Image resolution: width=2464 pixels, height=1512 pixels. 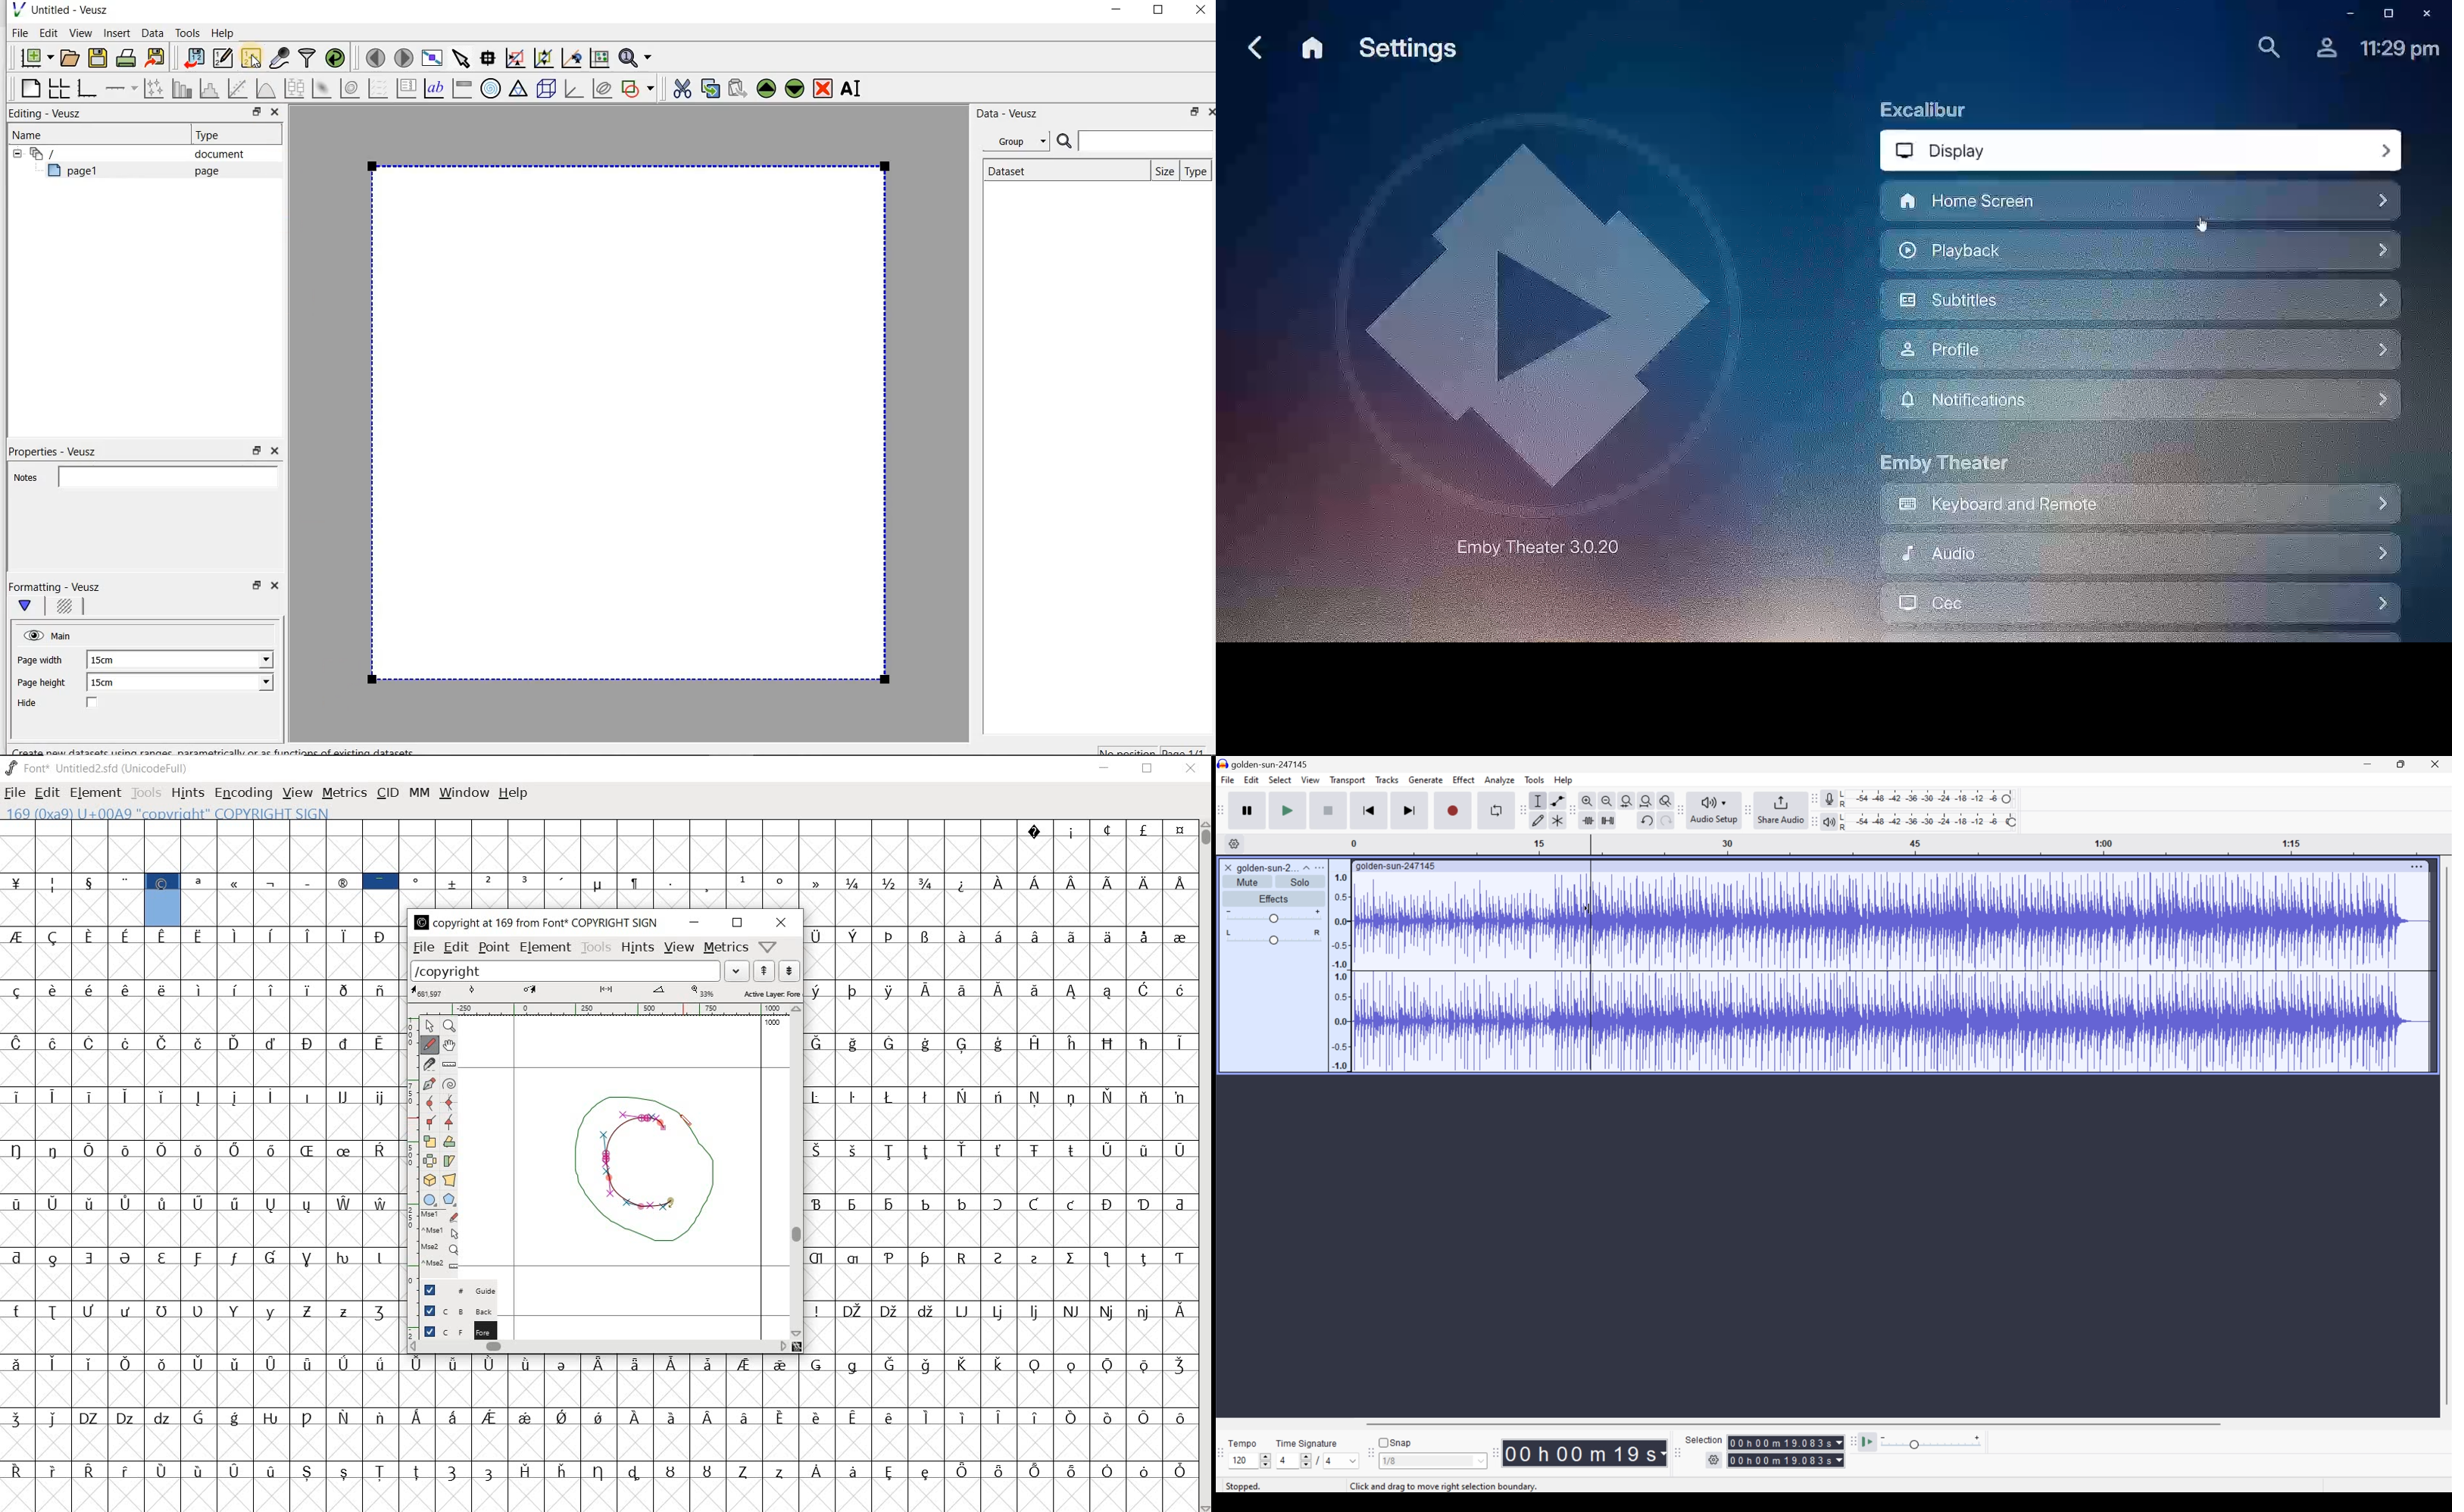 What do you see at coordinates (1272, 938) in the screenshot?
I see `Slider` at bounding box center [1272, 938].